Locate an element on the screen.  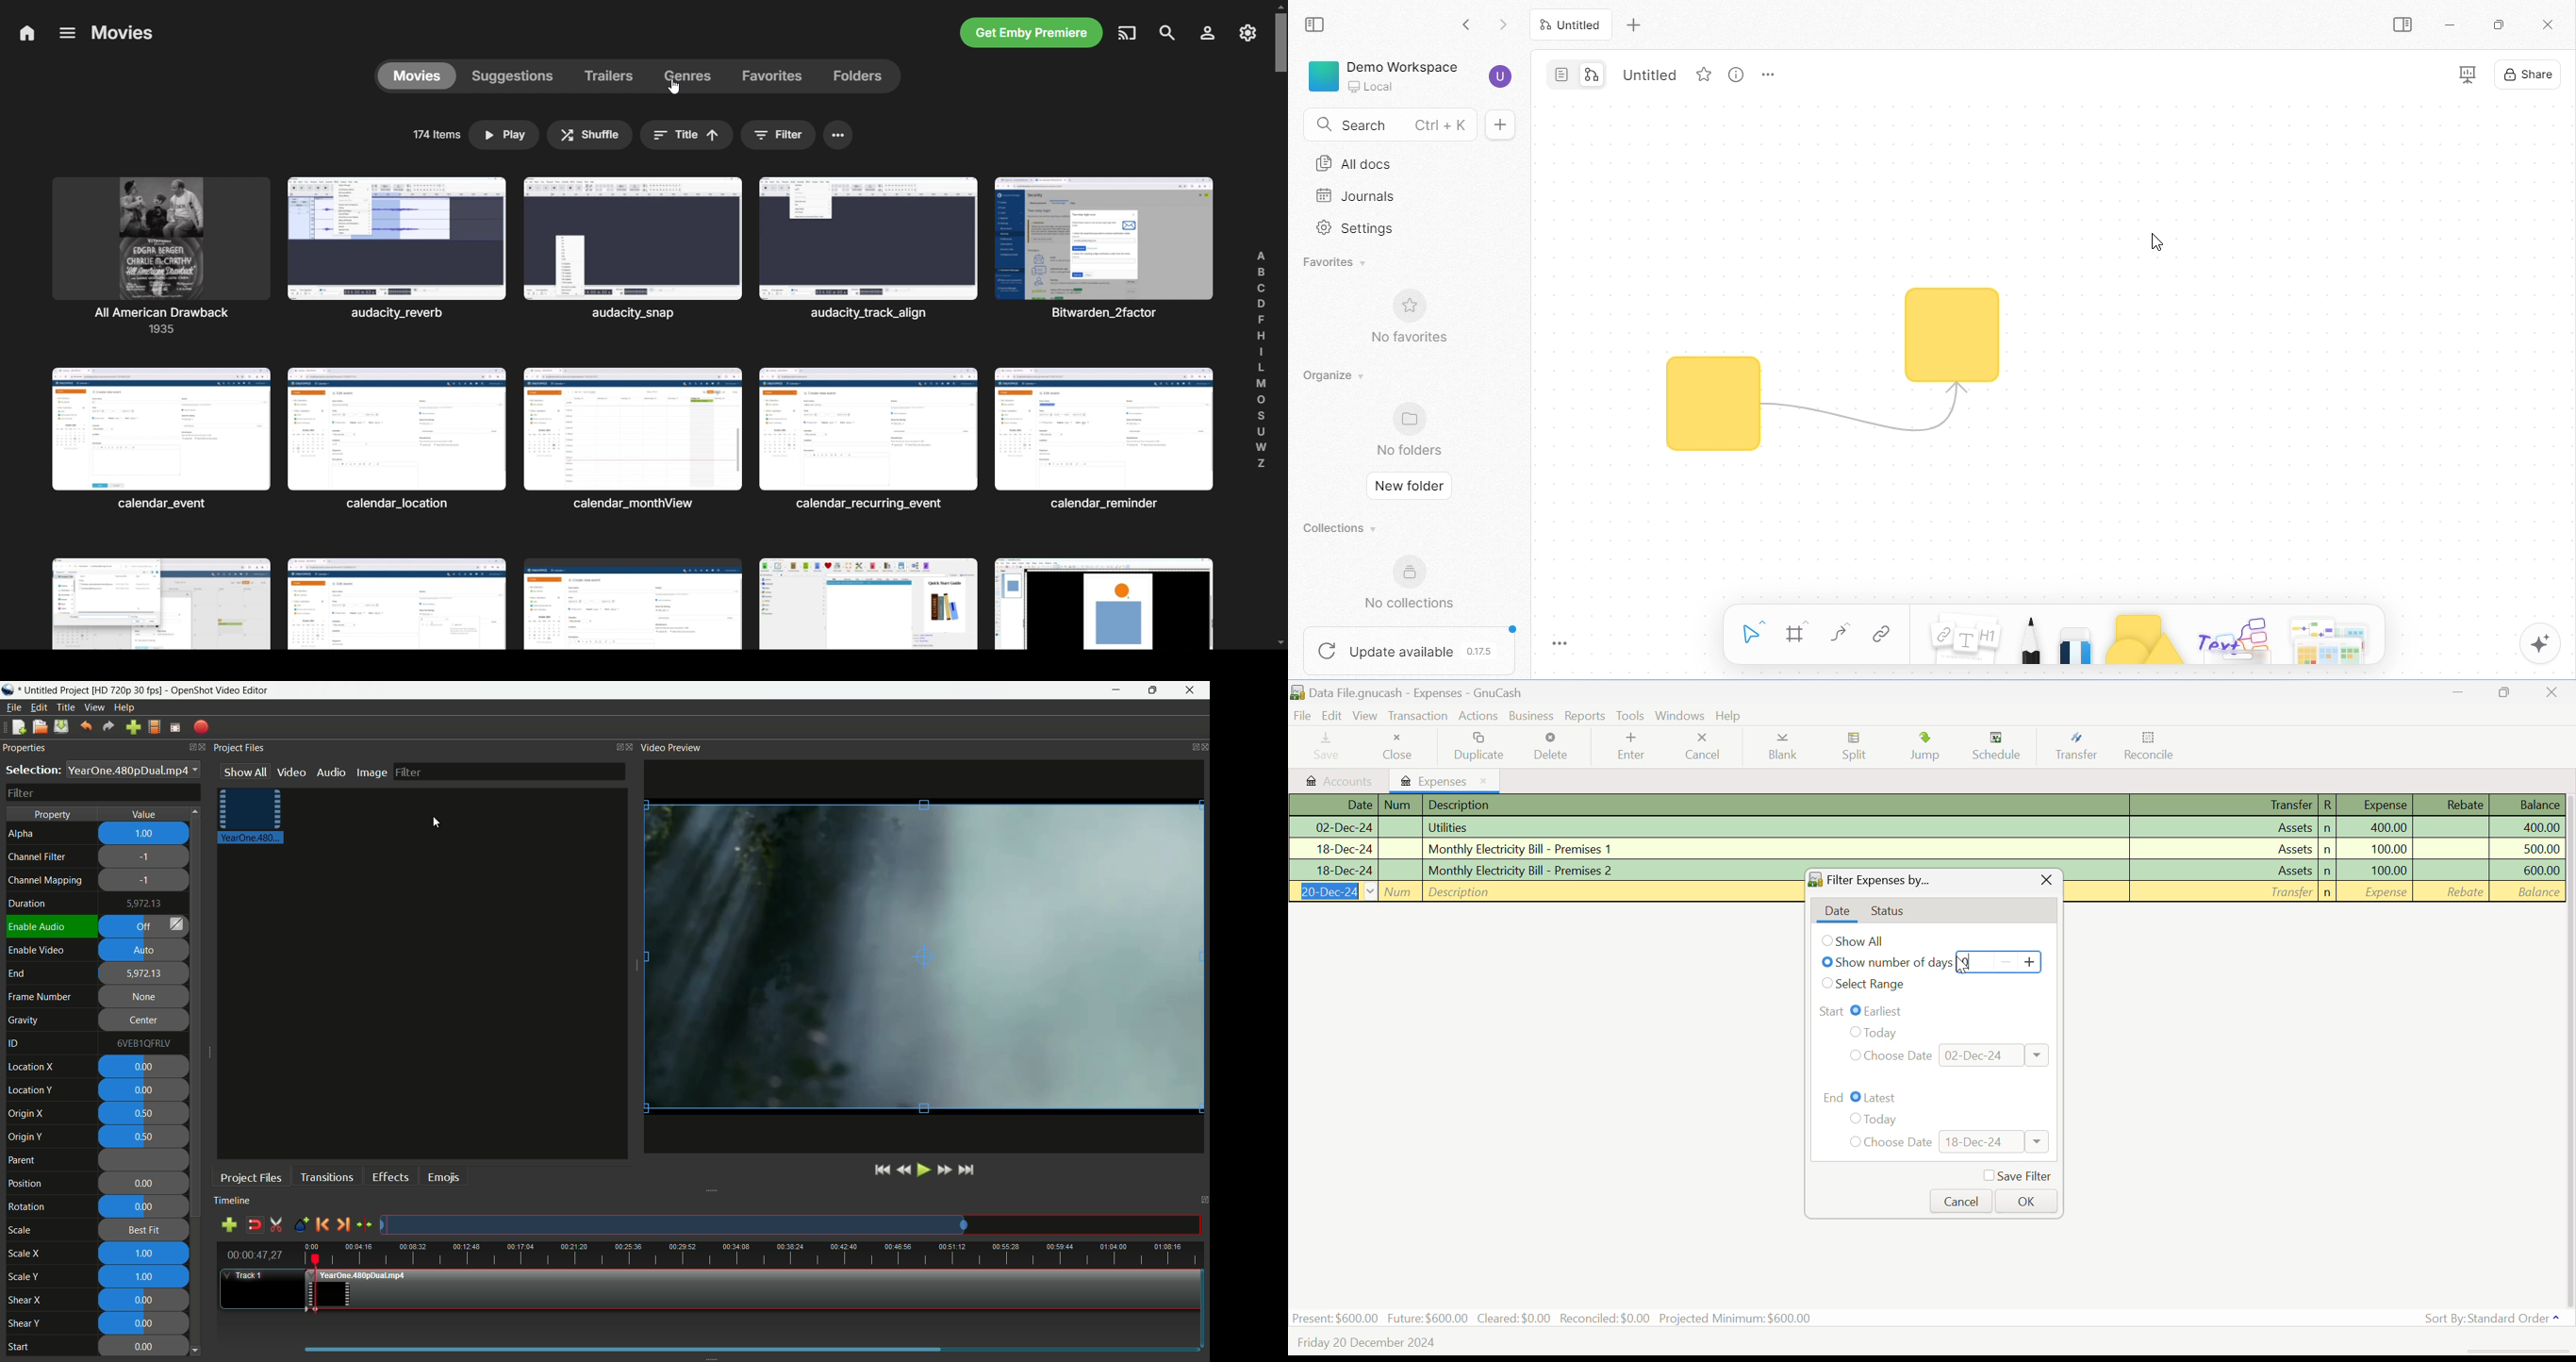
minimize is located at coordinates (2450, 24).